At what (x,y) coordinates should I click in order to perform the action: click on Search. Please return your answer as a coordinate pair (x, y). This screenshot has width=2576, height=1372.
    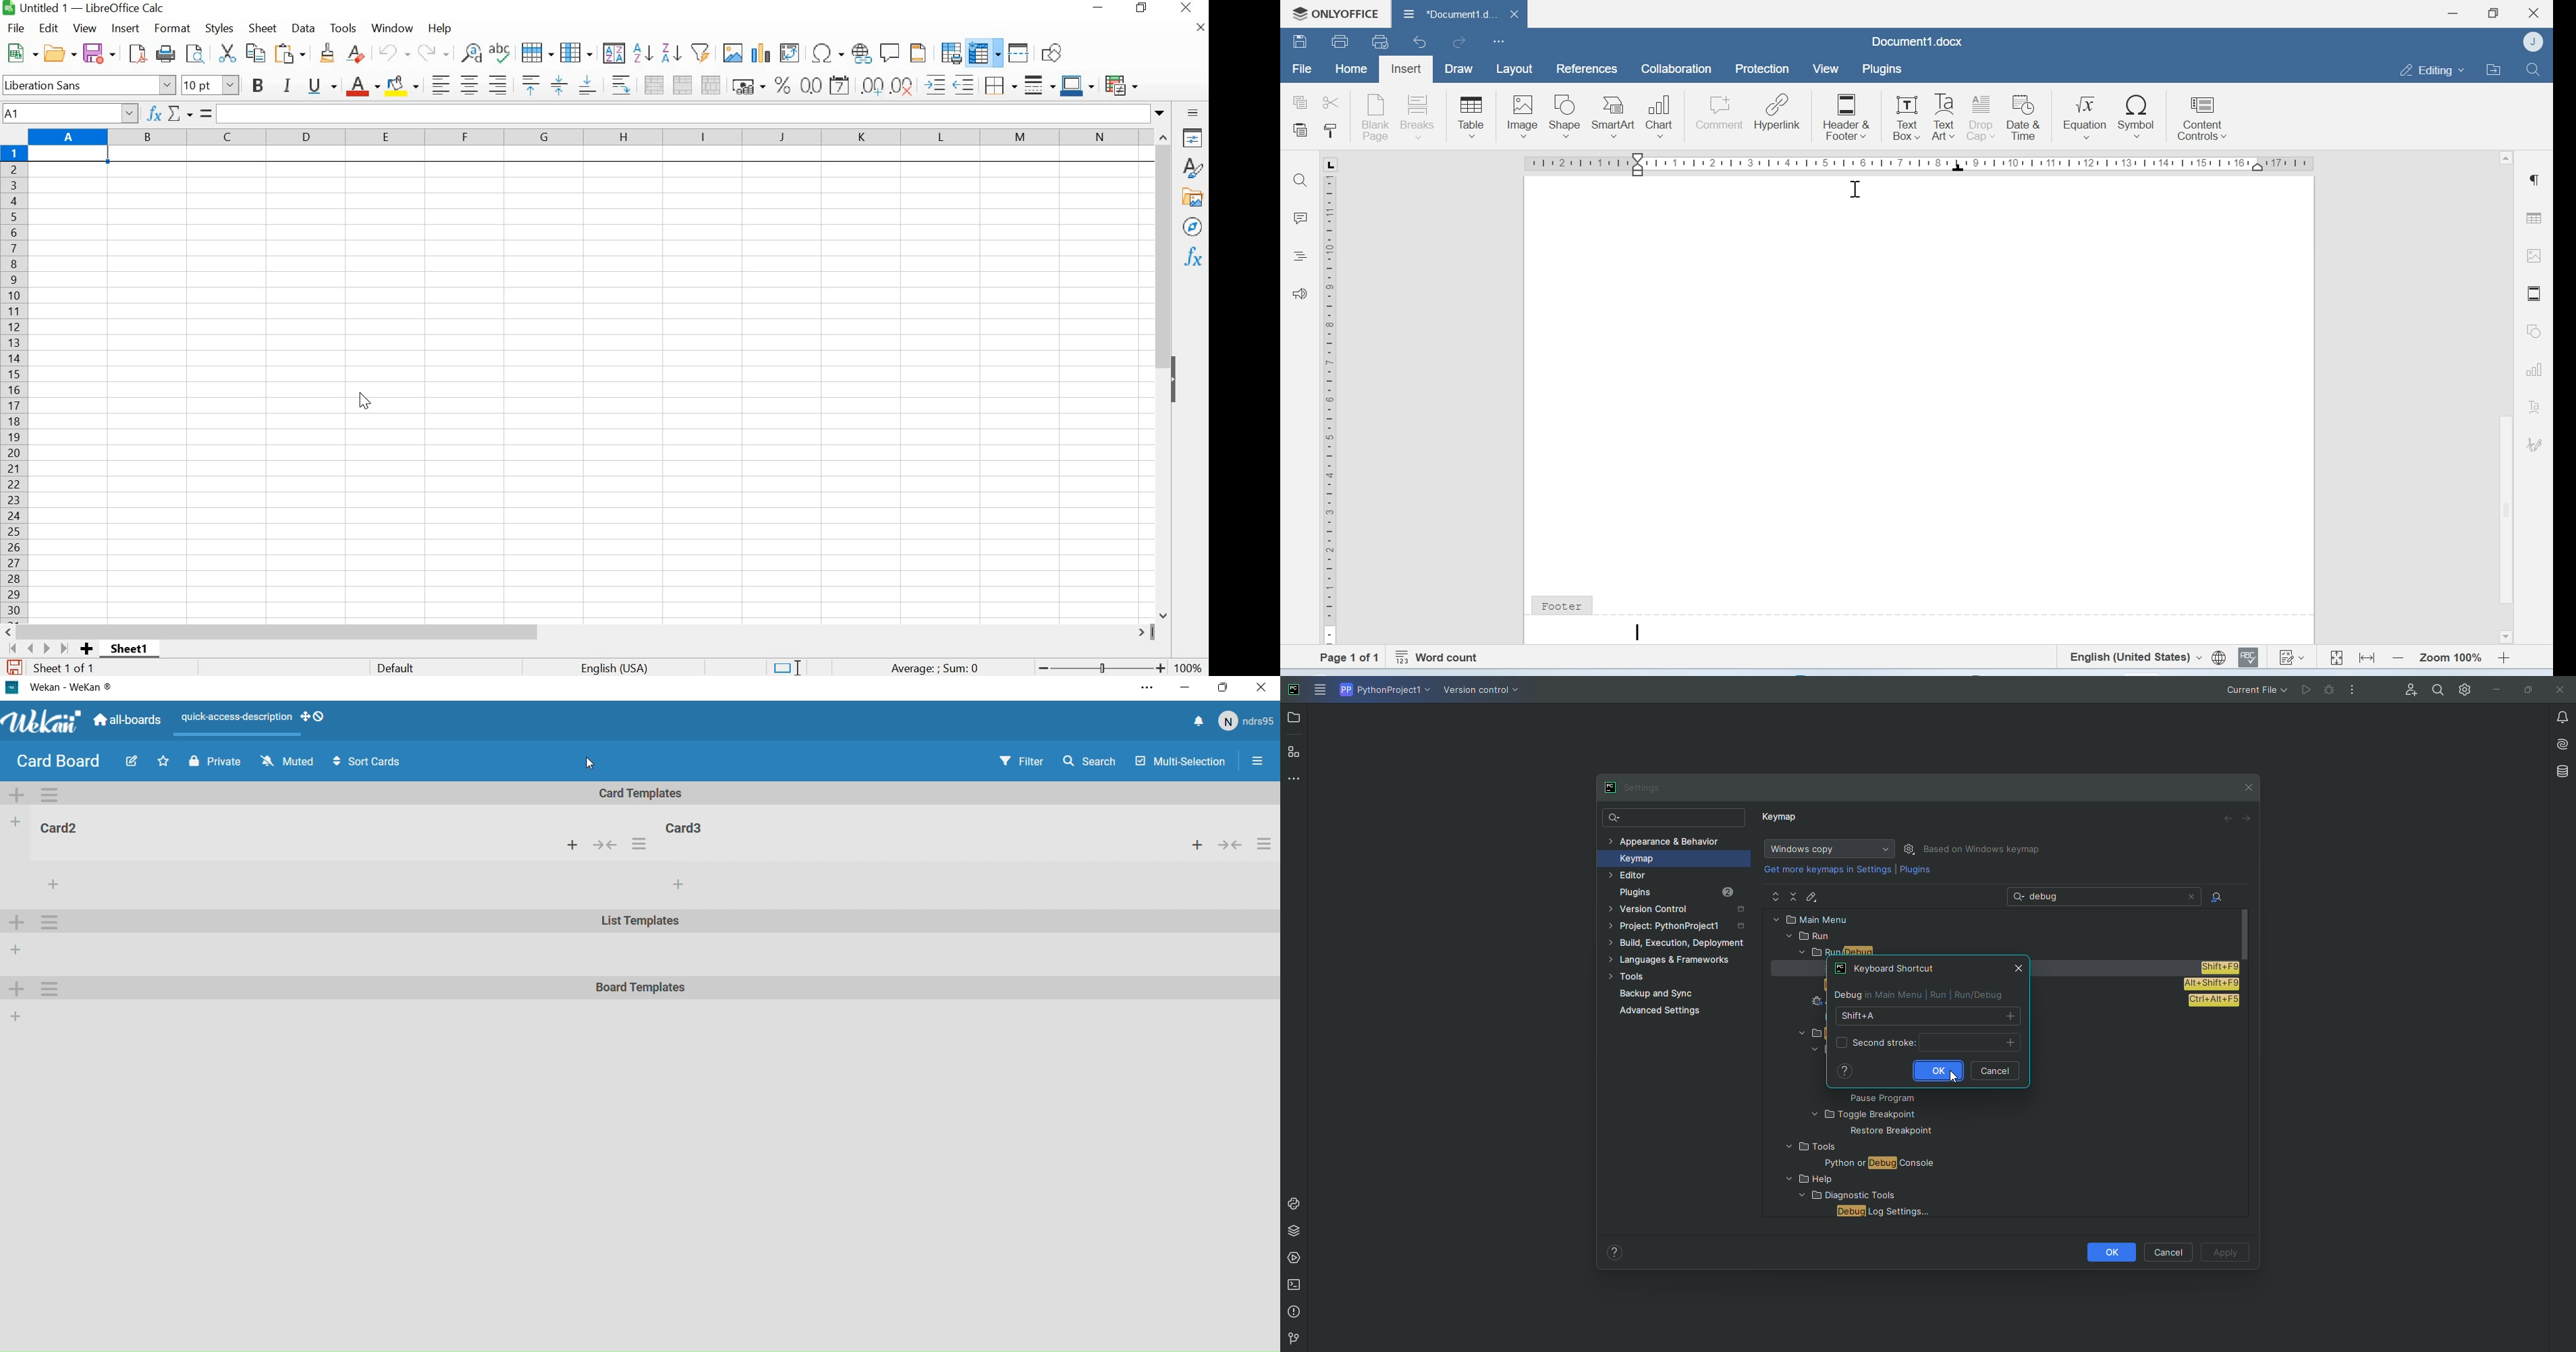
    Looking at the image, I should click on (1090, 764).